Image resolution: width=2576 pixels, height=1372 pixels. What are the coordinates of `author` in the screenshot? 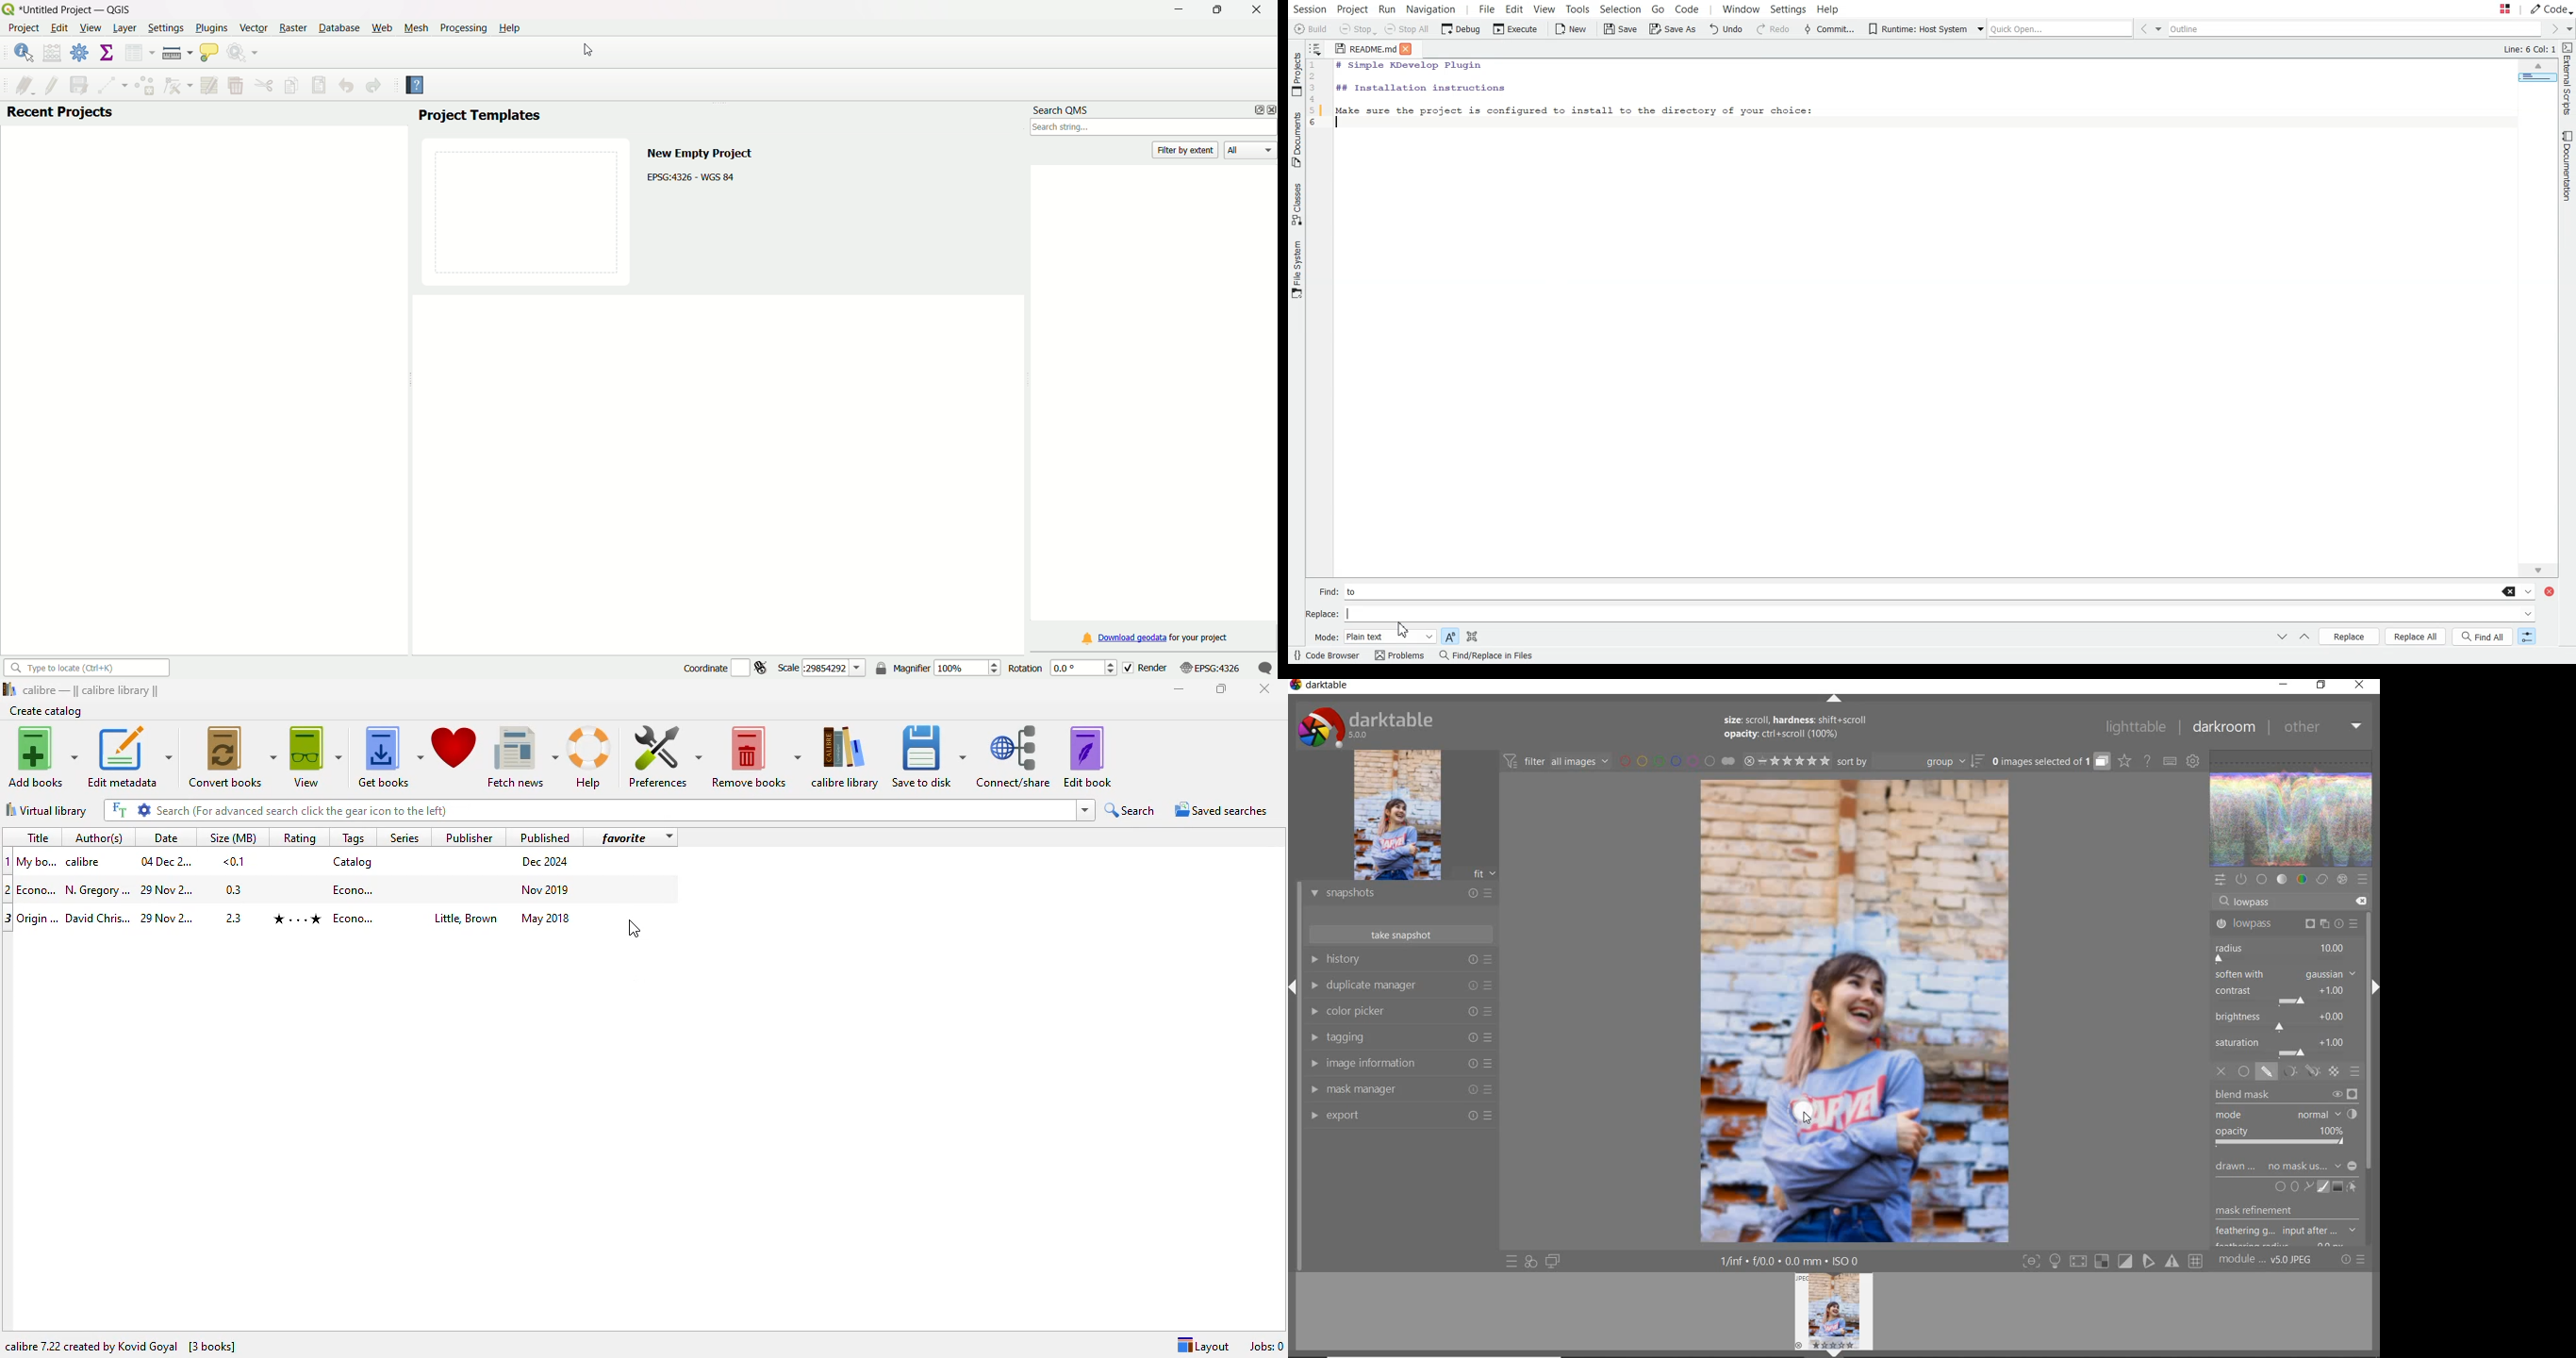 It's located at (87, 862).